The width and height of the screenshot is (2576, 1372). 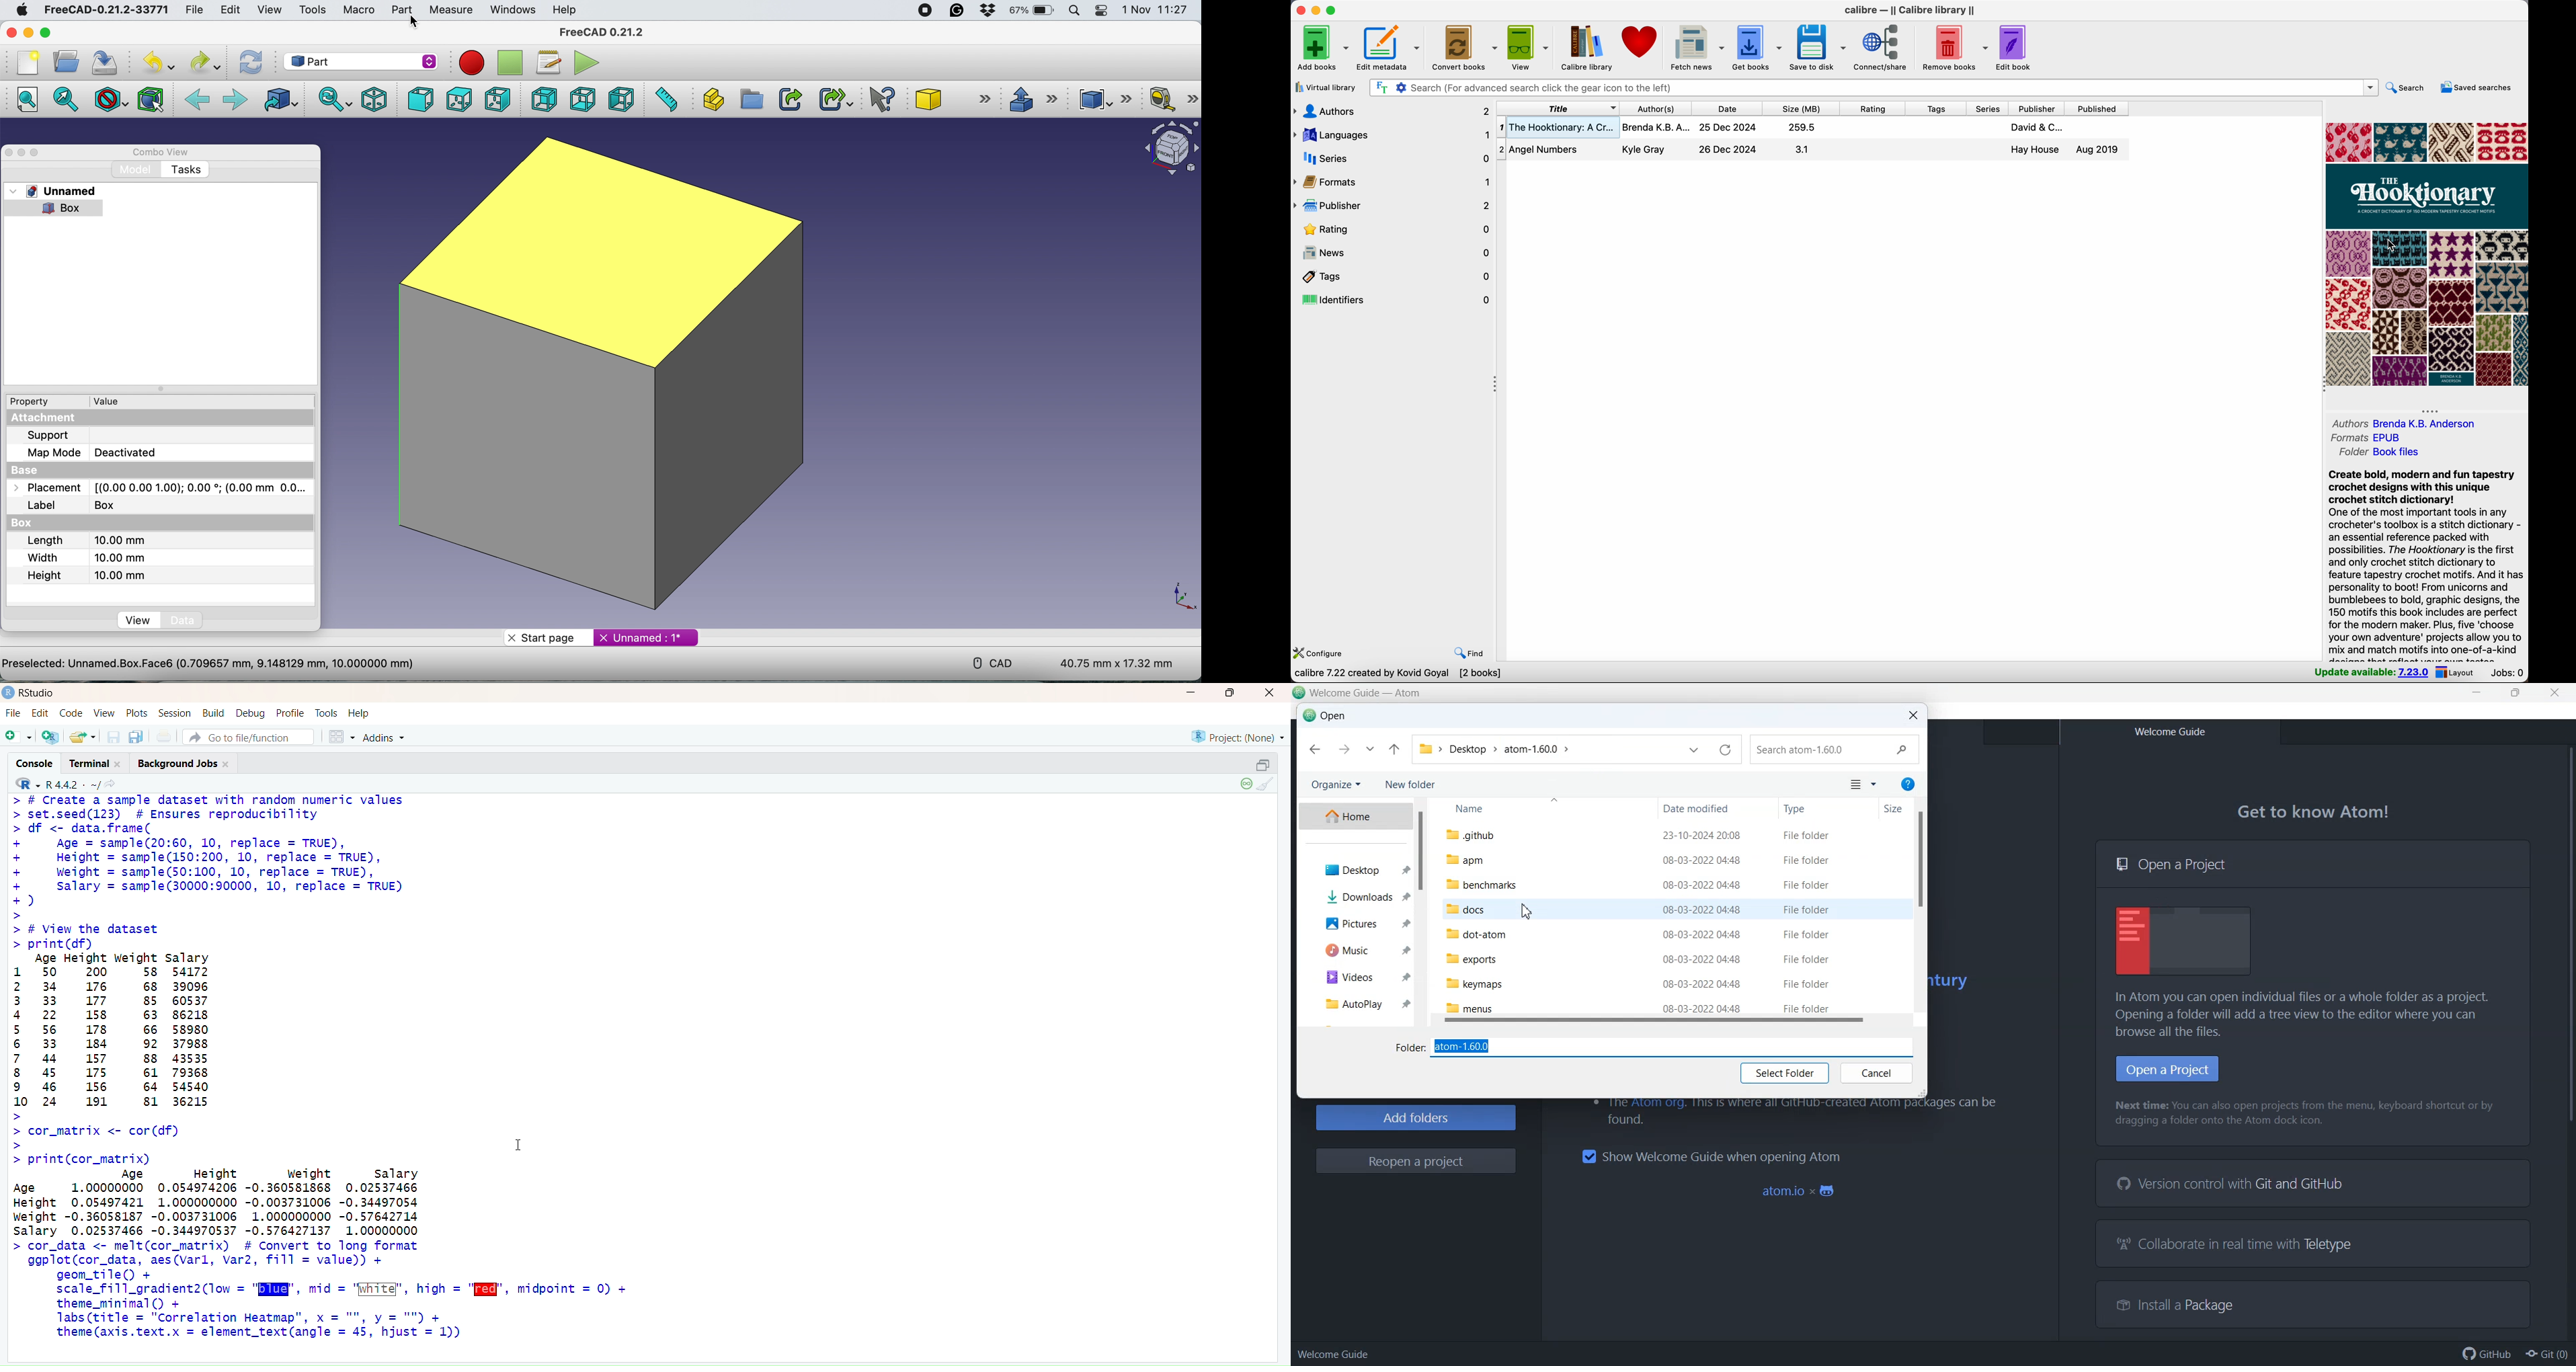 What do you see at coordinates (639, 637) in the screenshot?
I see `unnamed` at bounding box center [639, 637].